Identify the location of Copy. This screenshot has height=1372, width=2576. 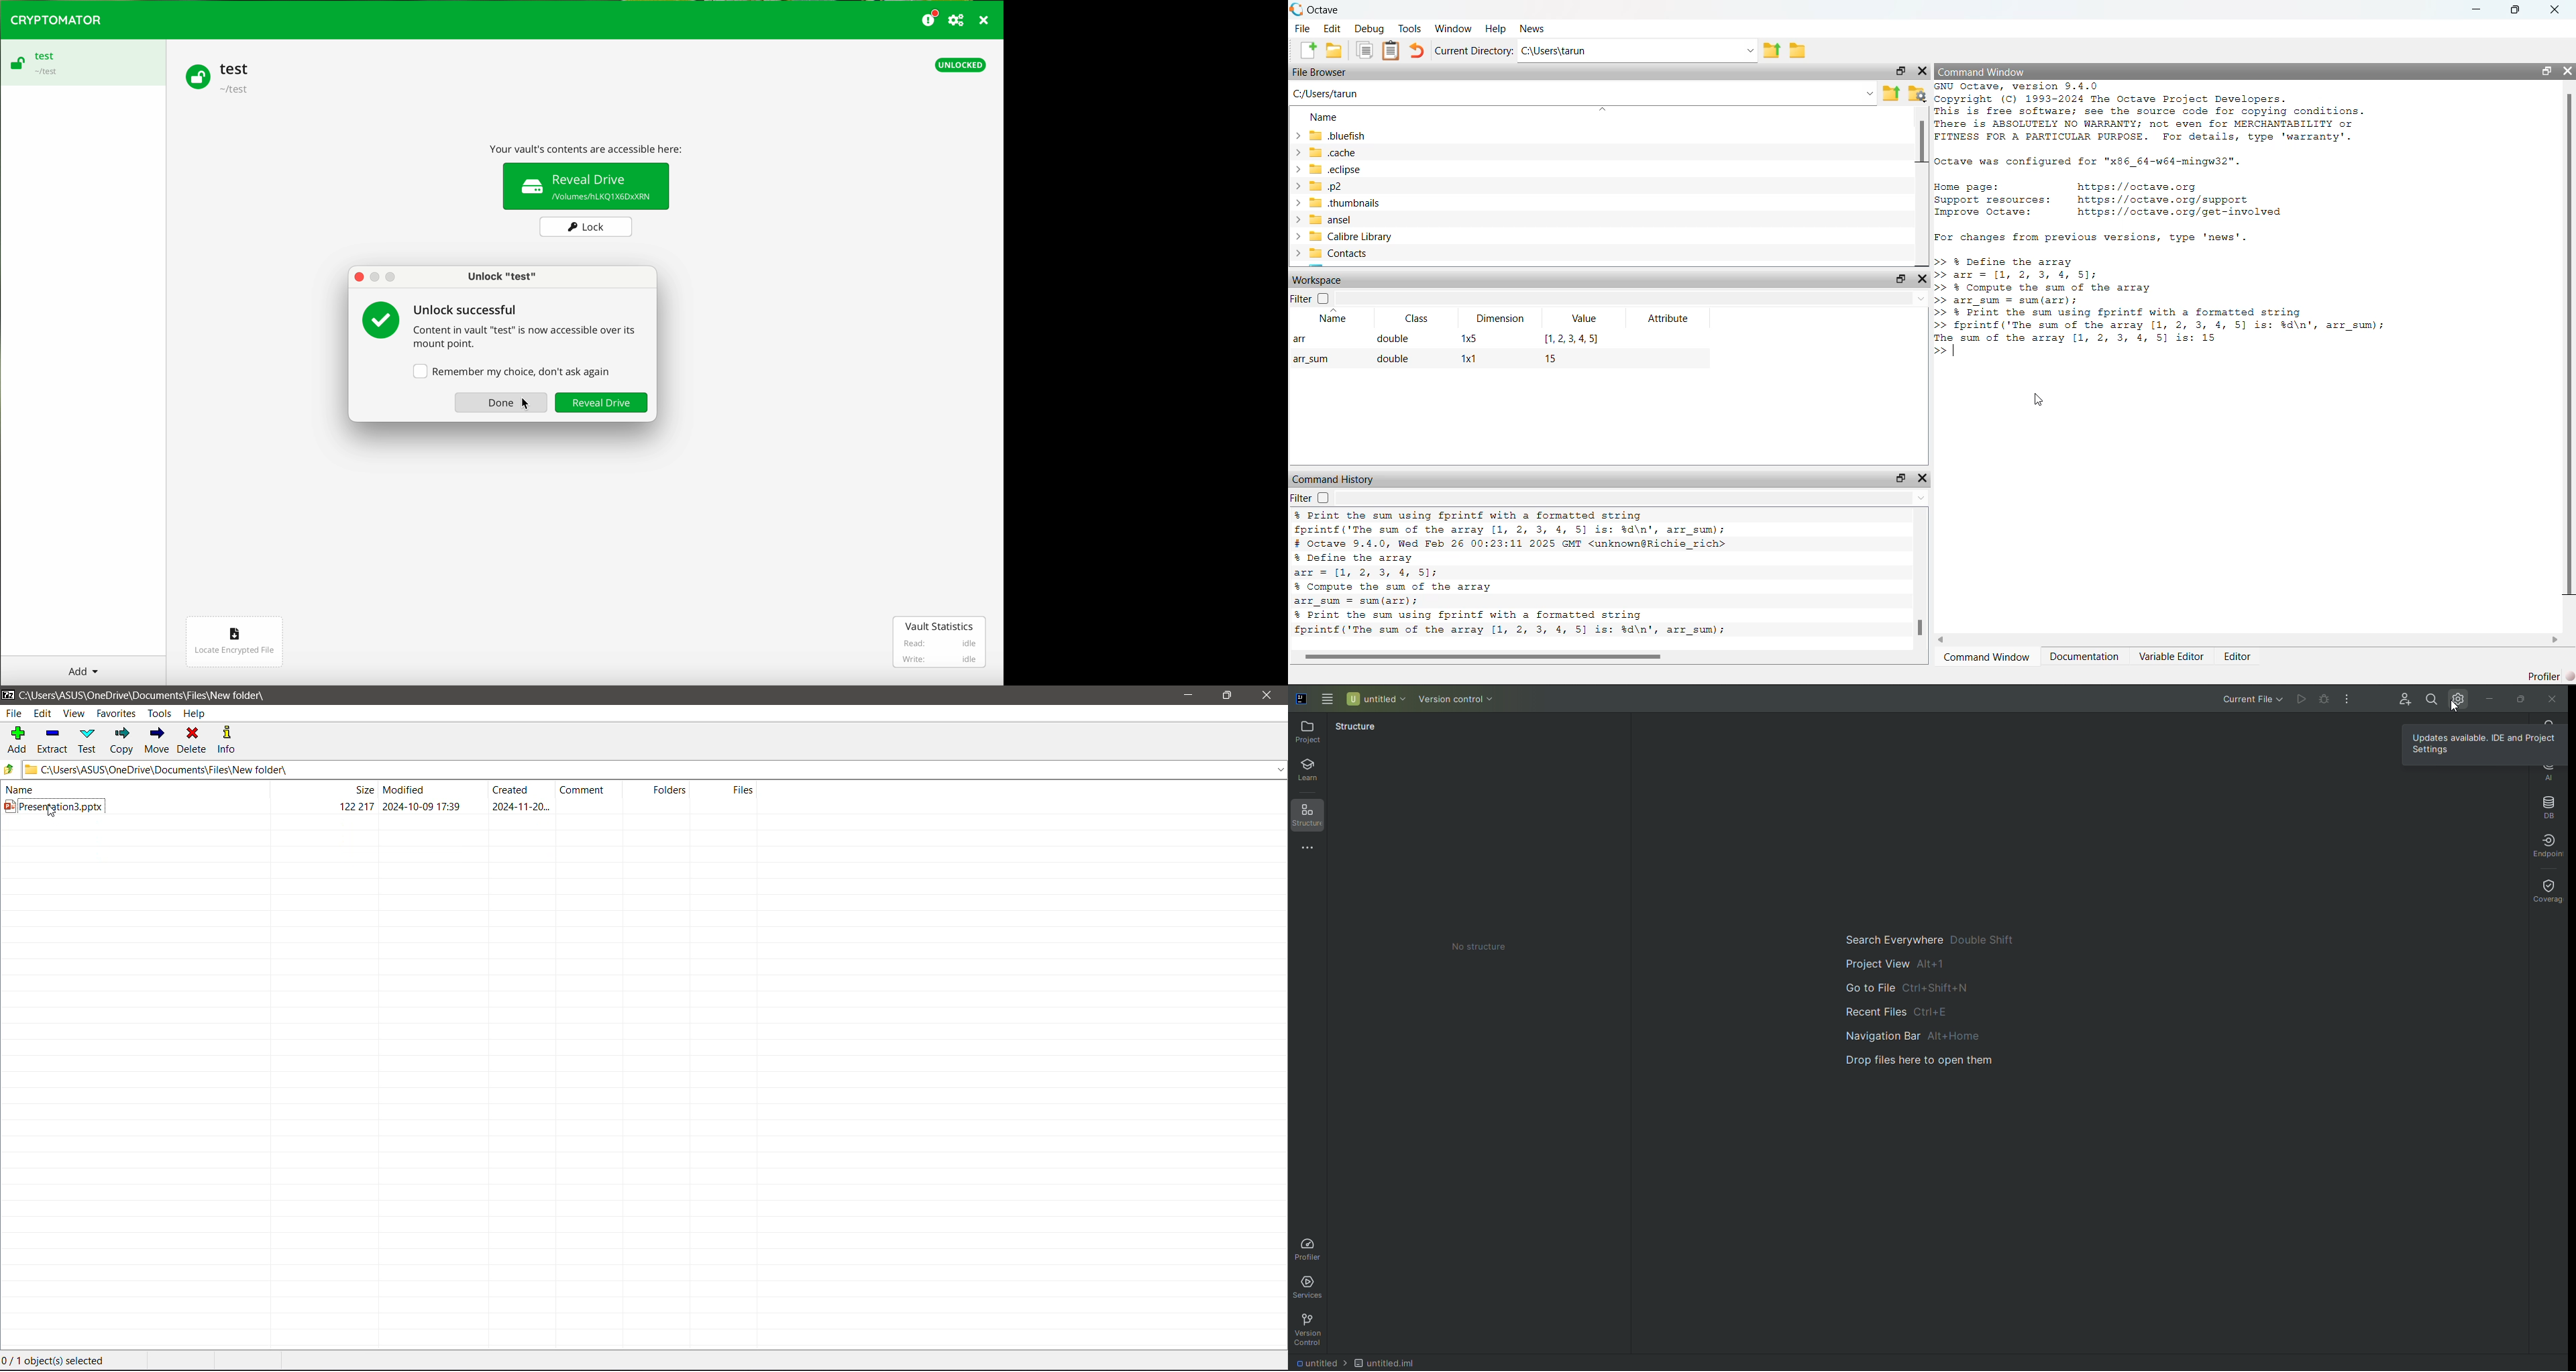
(1366, 50).